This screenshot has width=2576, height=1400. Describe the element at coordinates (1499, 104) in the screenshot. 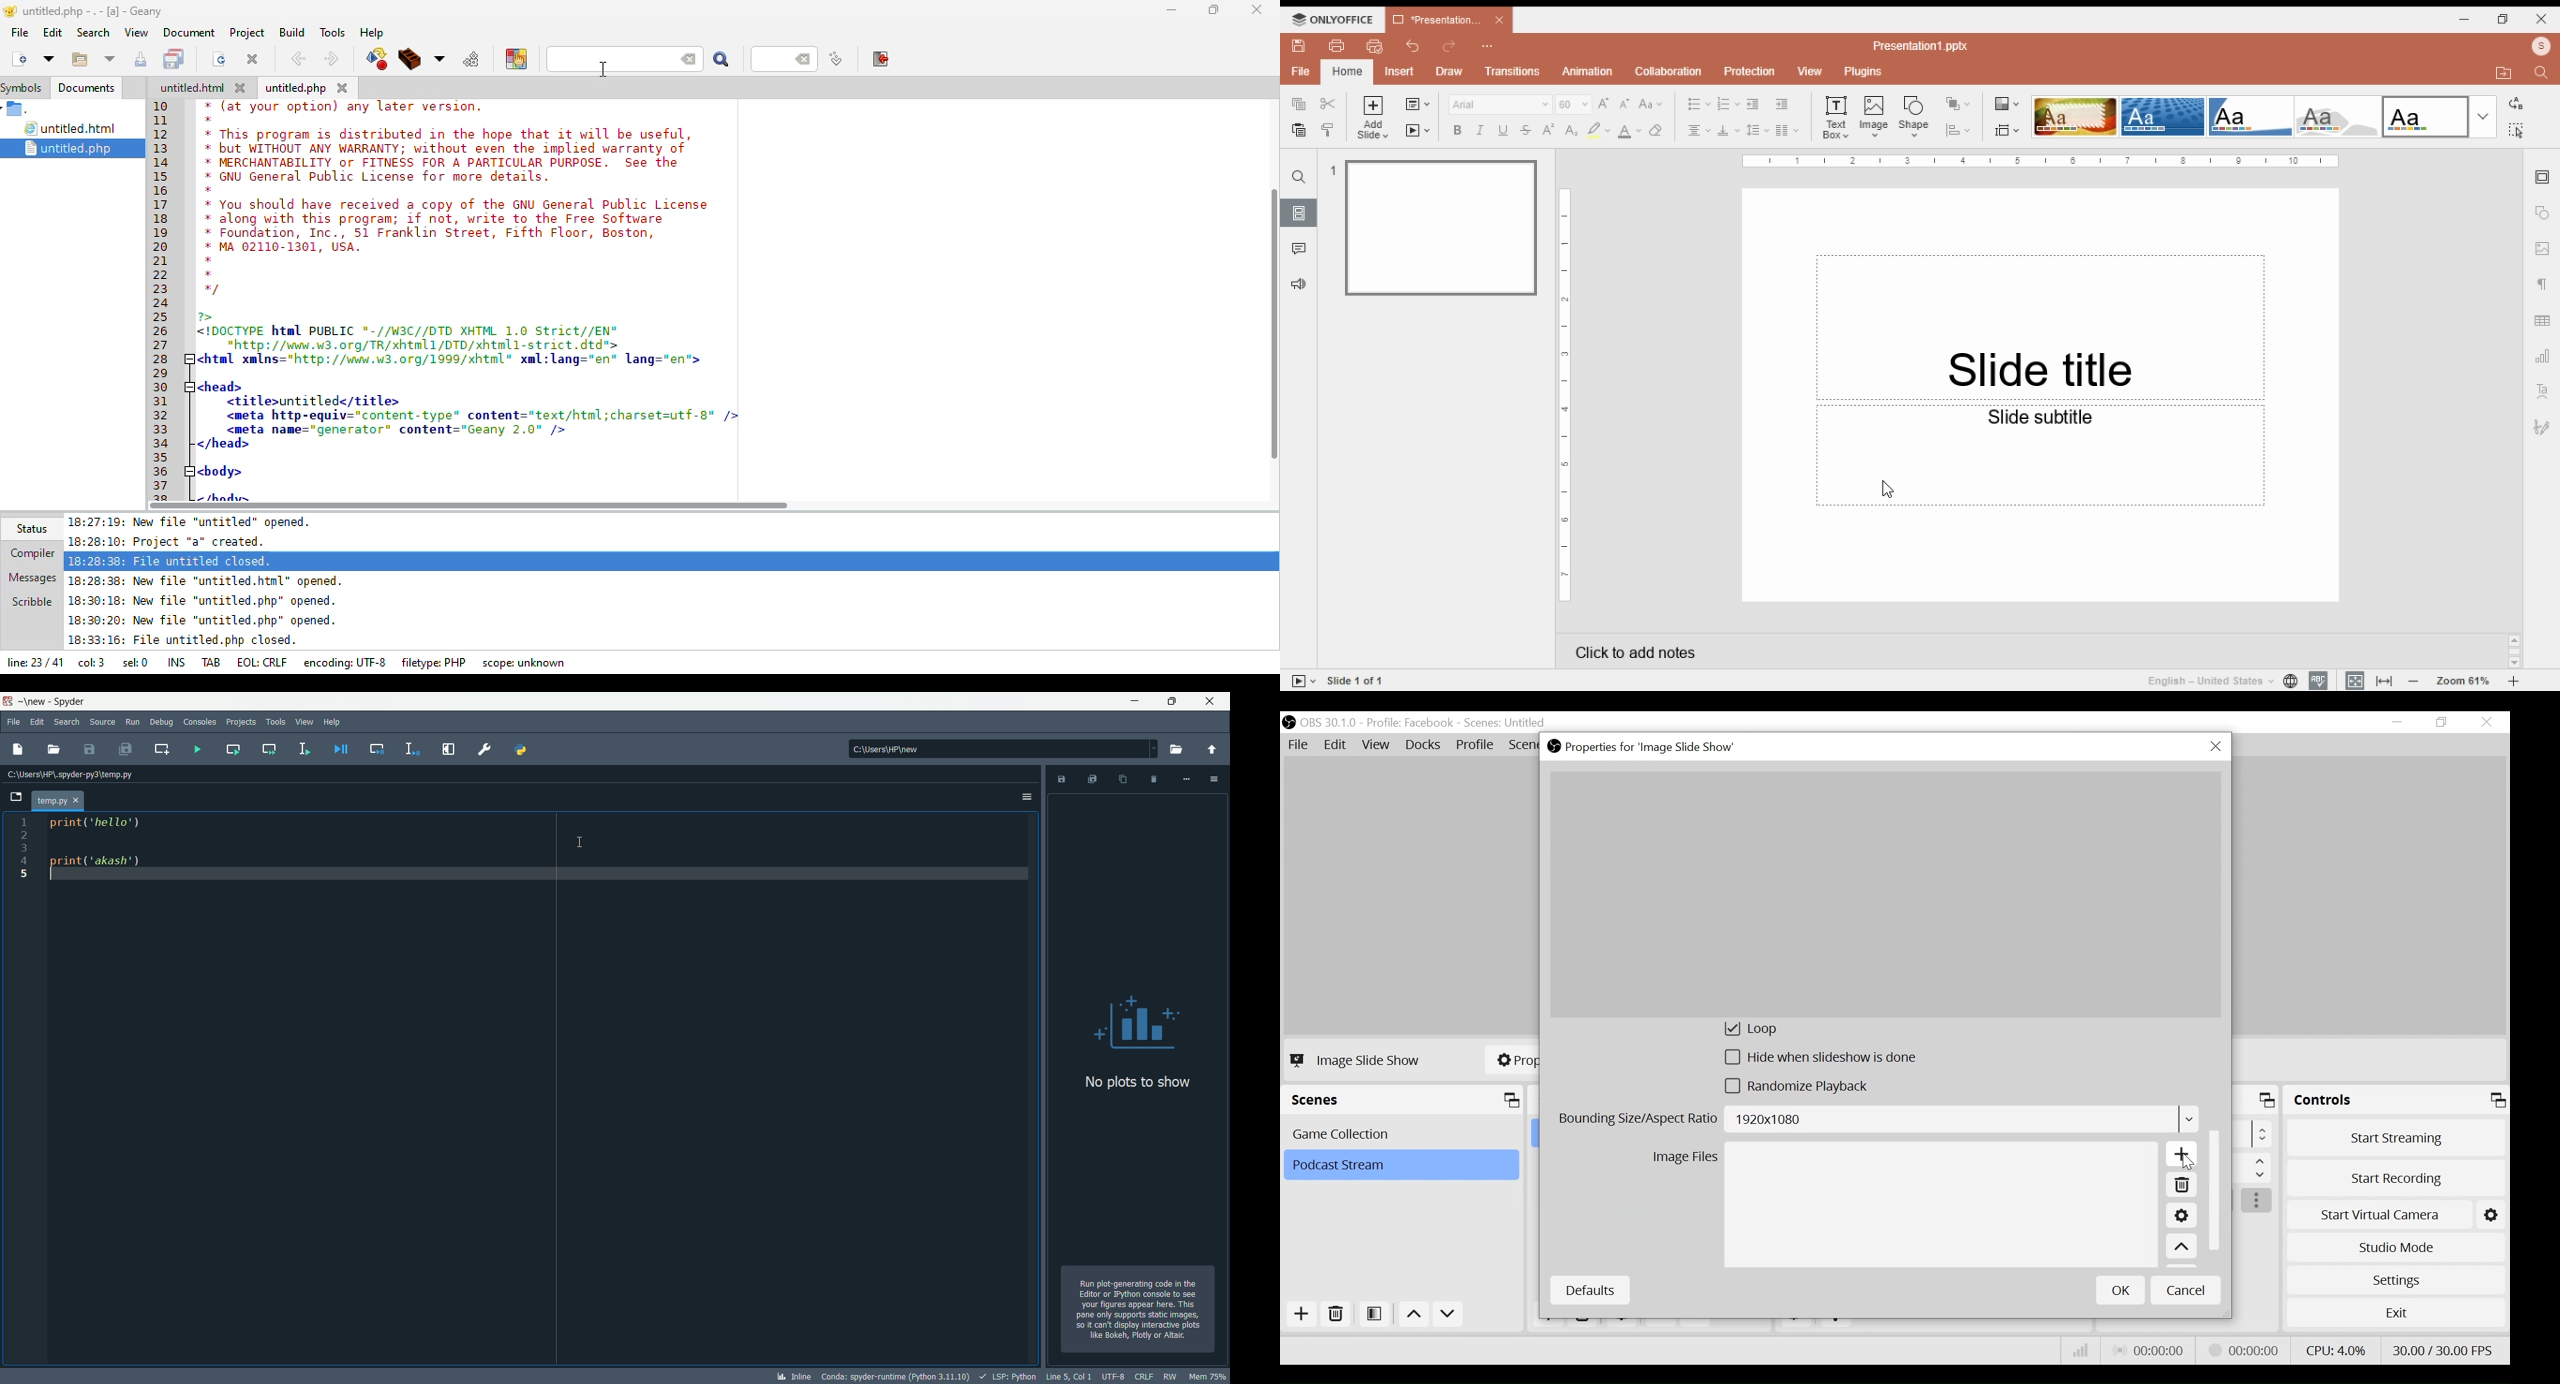

I see `Arial` at that location.